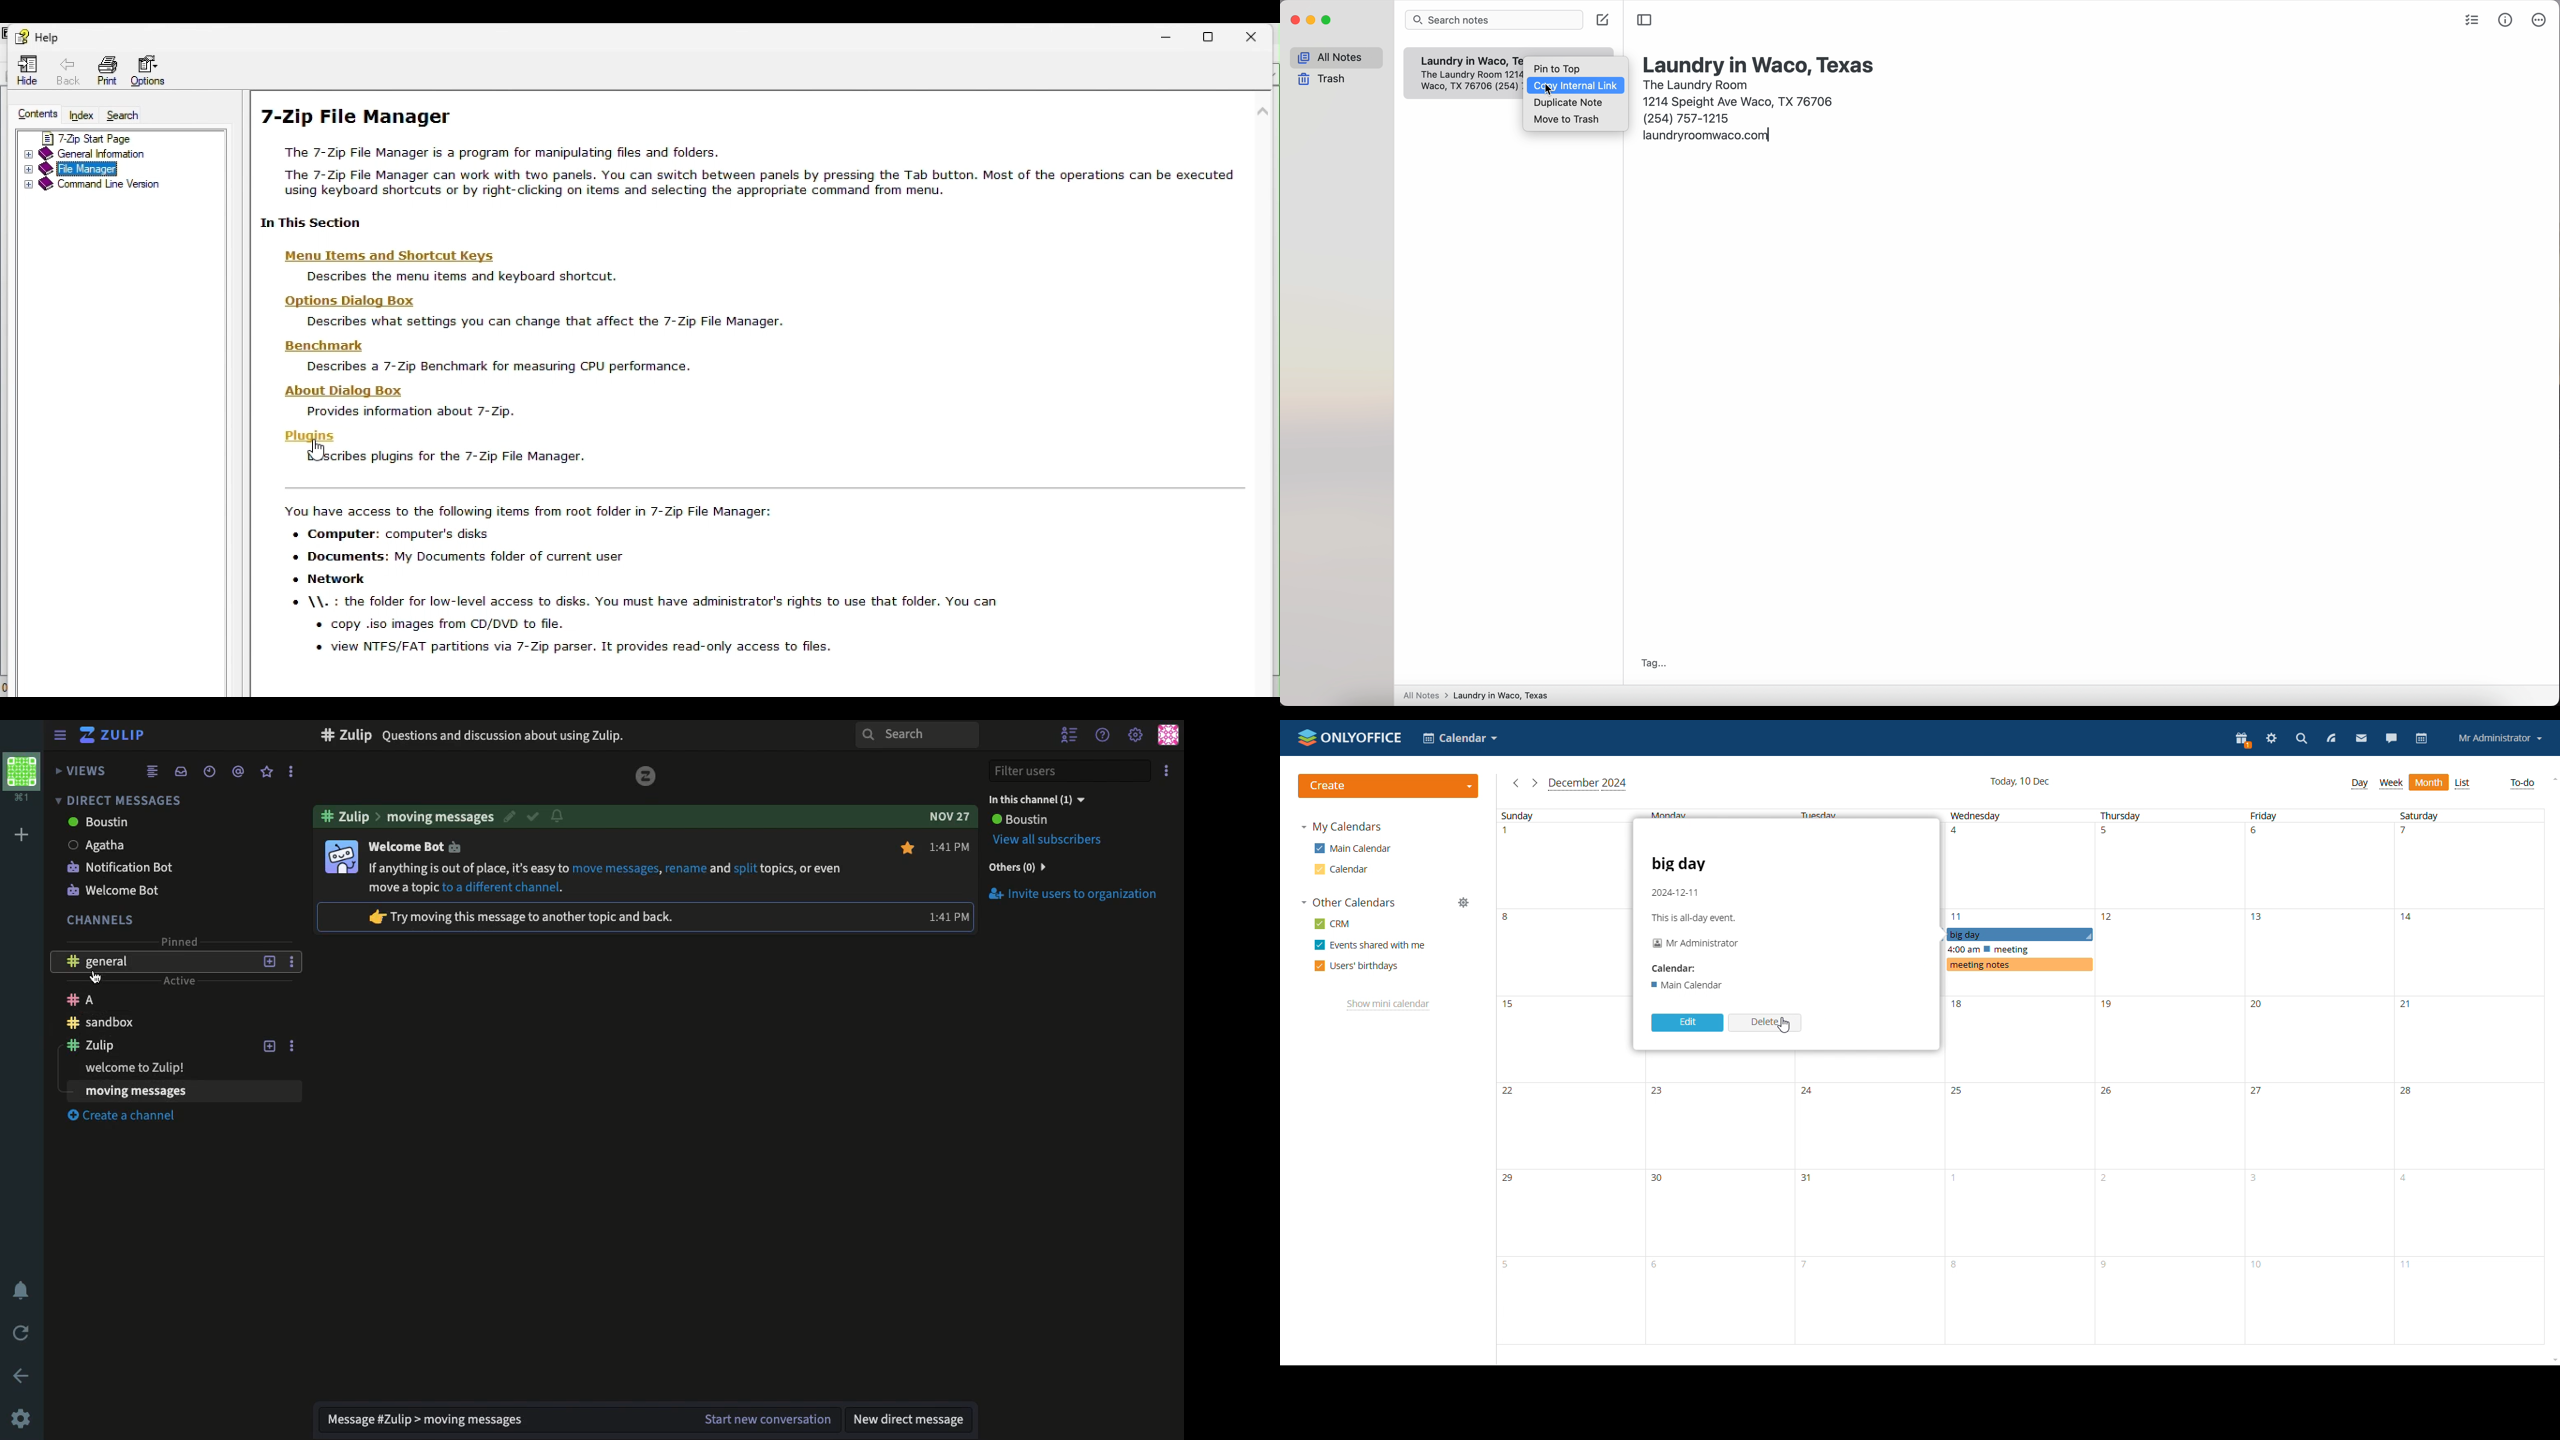 The height and width of the screenshot is (1456, 2576). I want to click on information text, so click(467, 867).